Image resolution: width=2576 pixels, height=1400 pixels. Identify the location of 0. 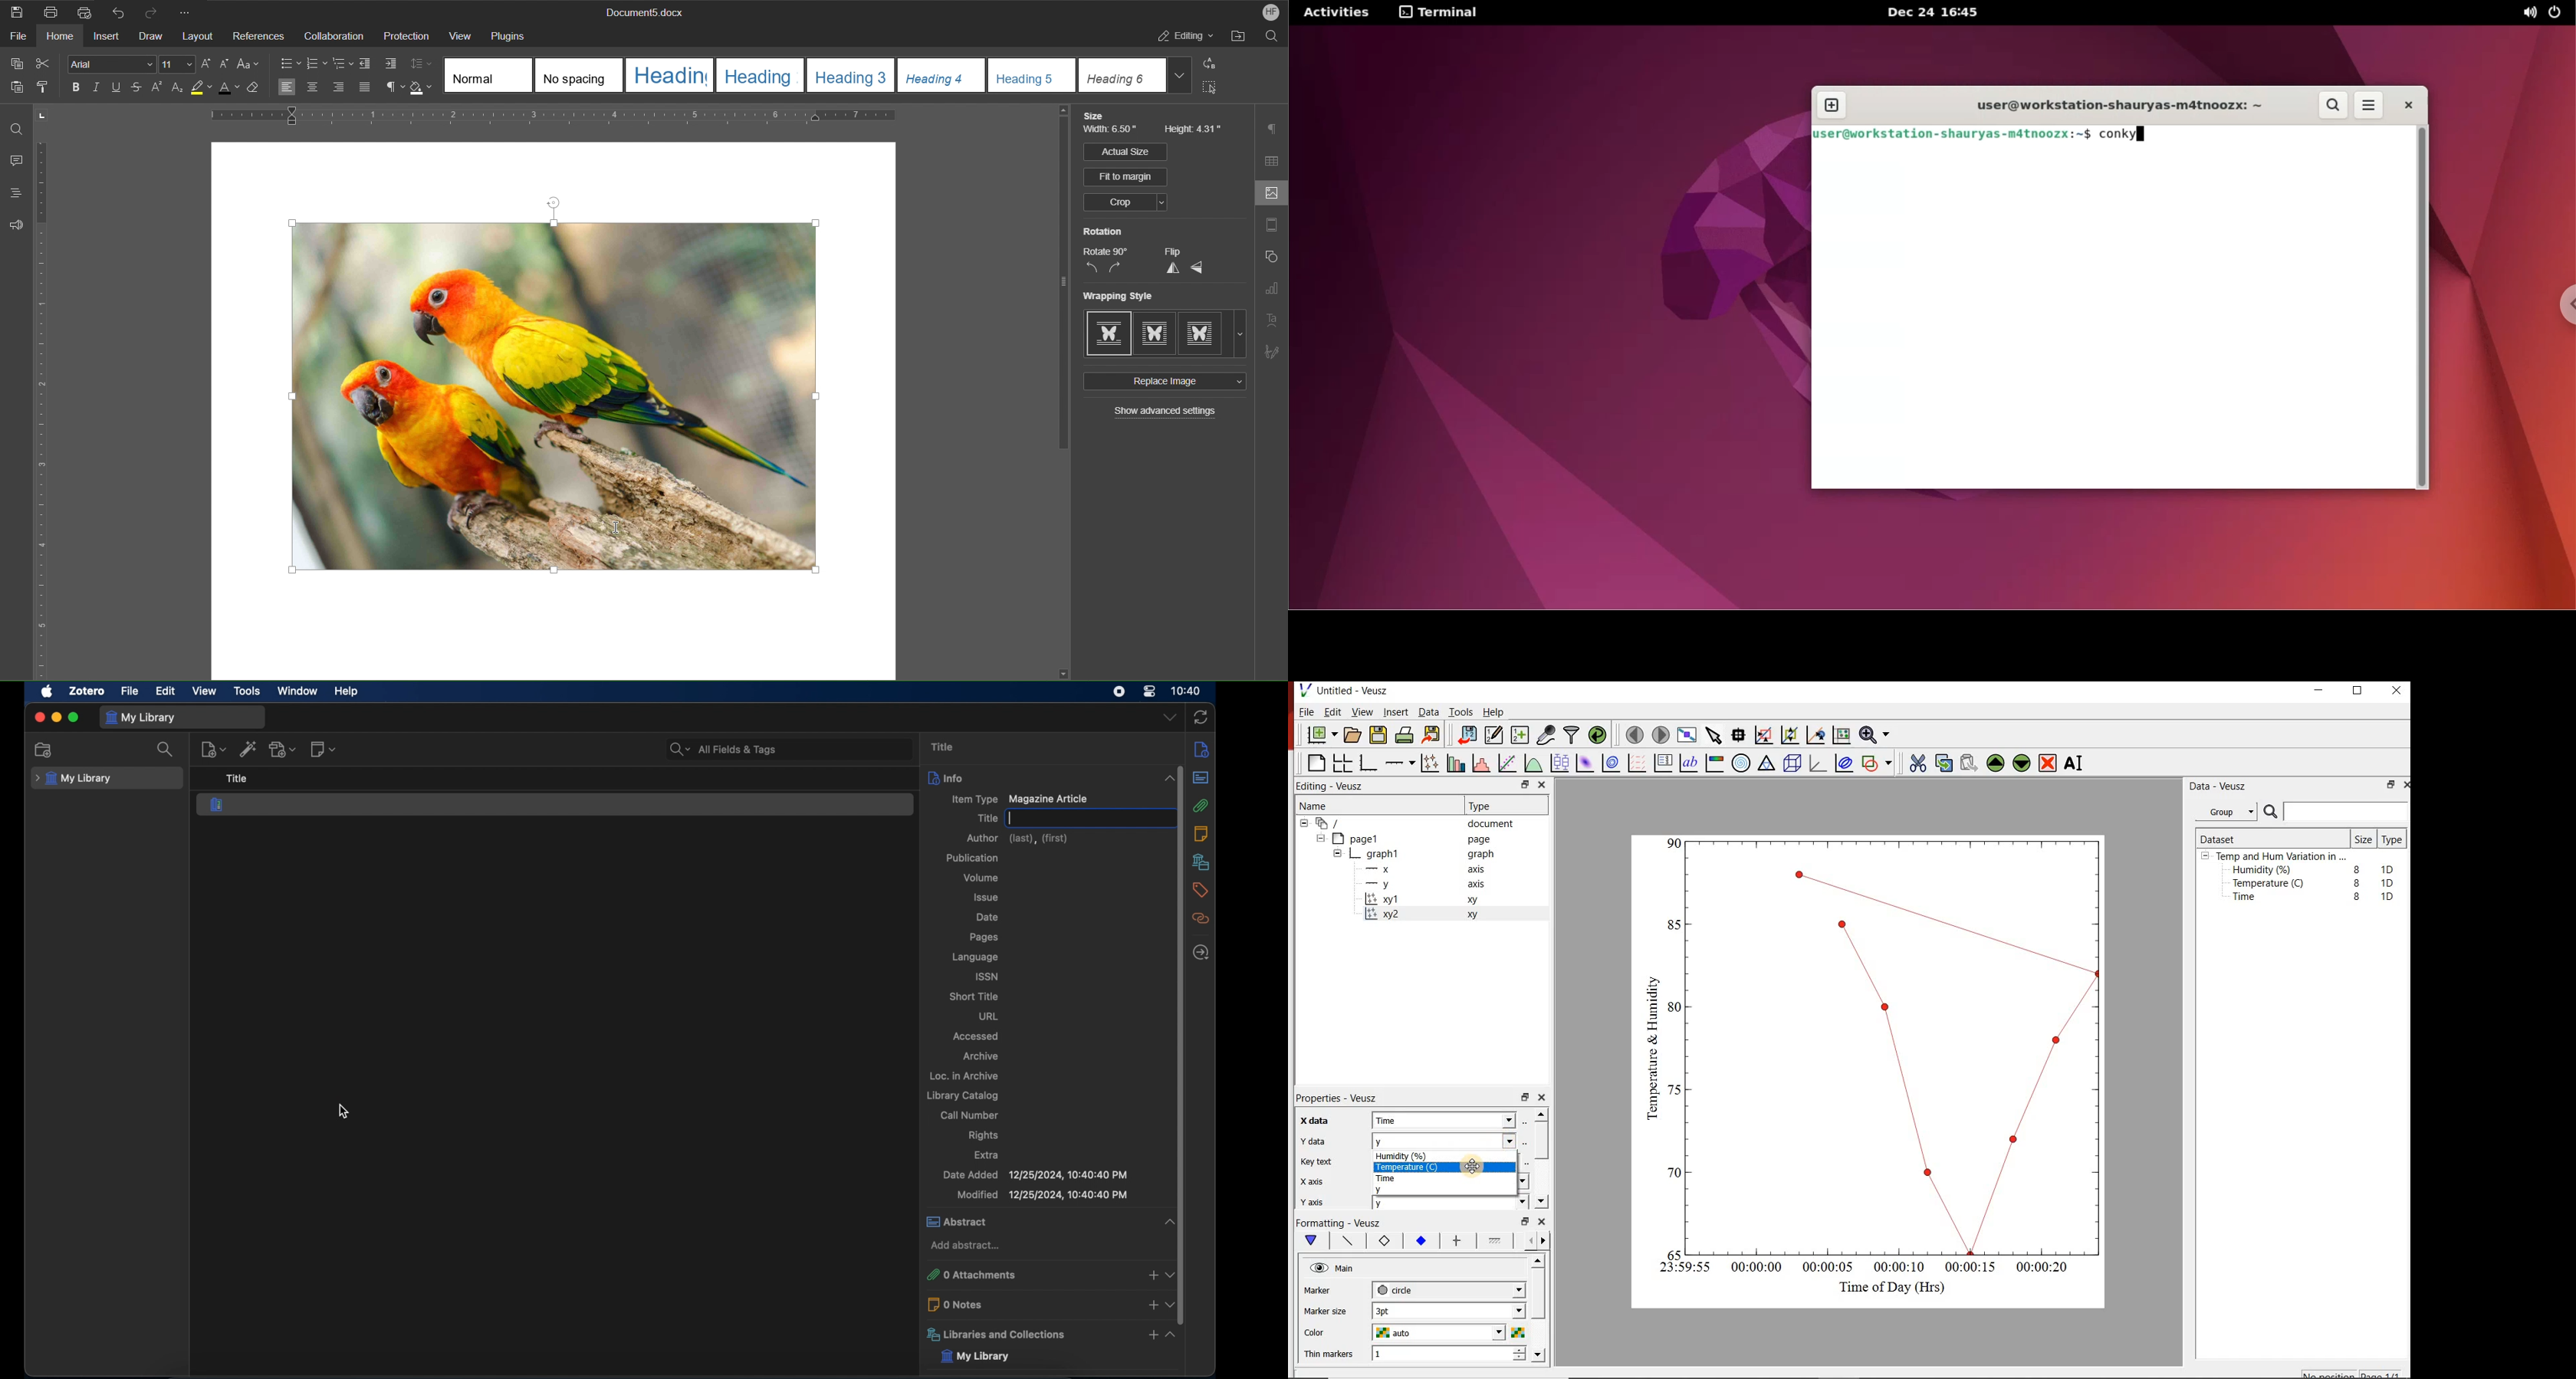
(1673, 1253).